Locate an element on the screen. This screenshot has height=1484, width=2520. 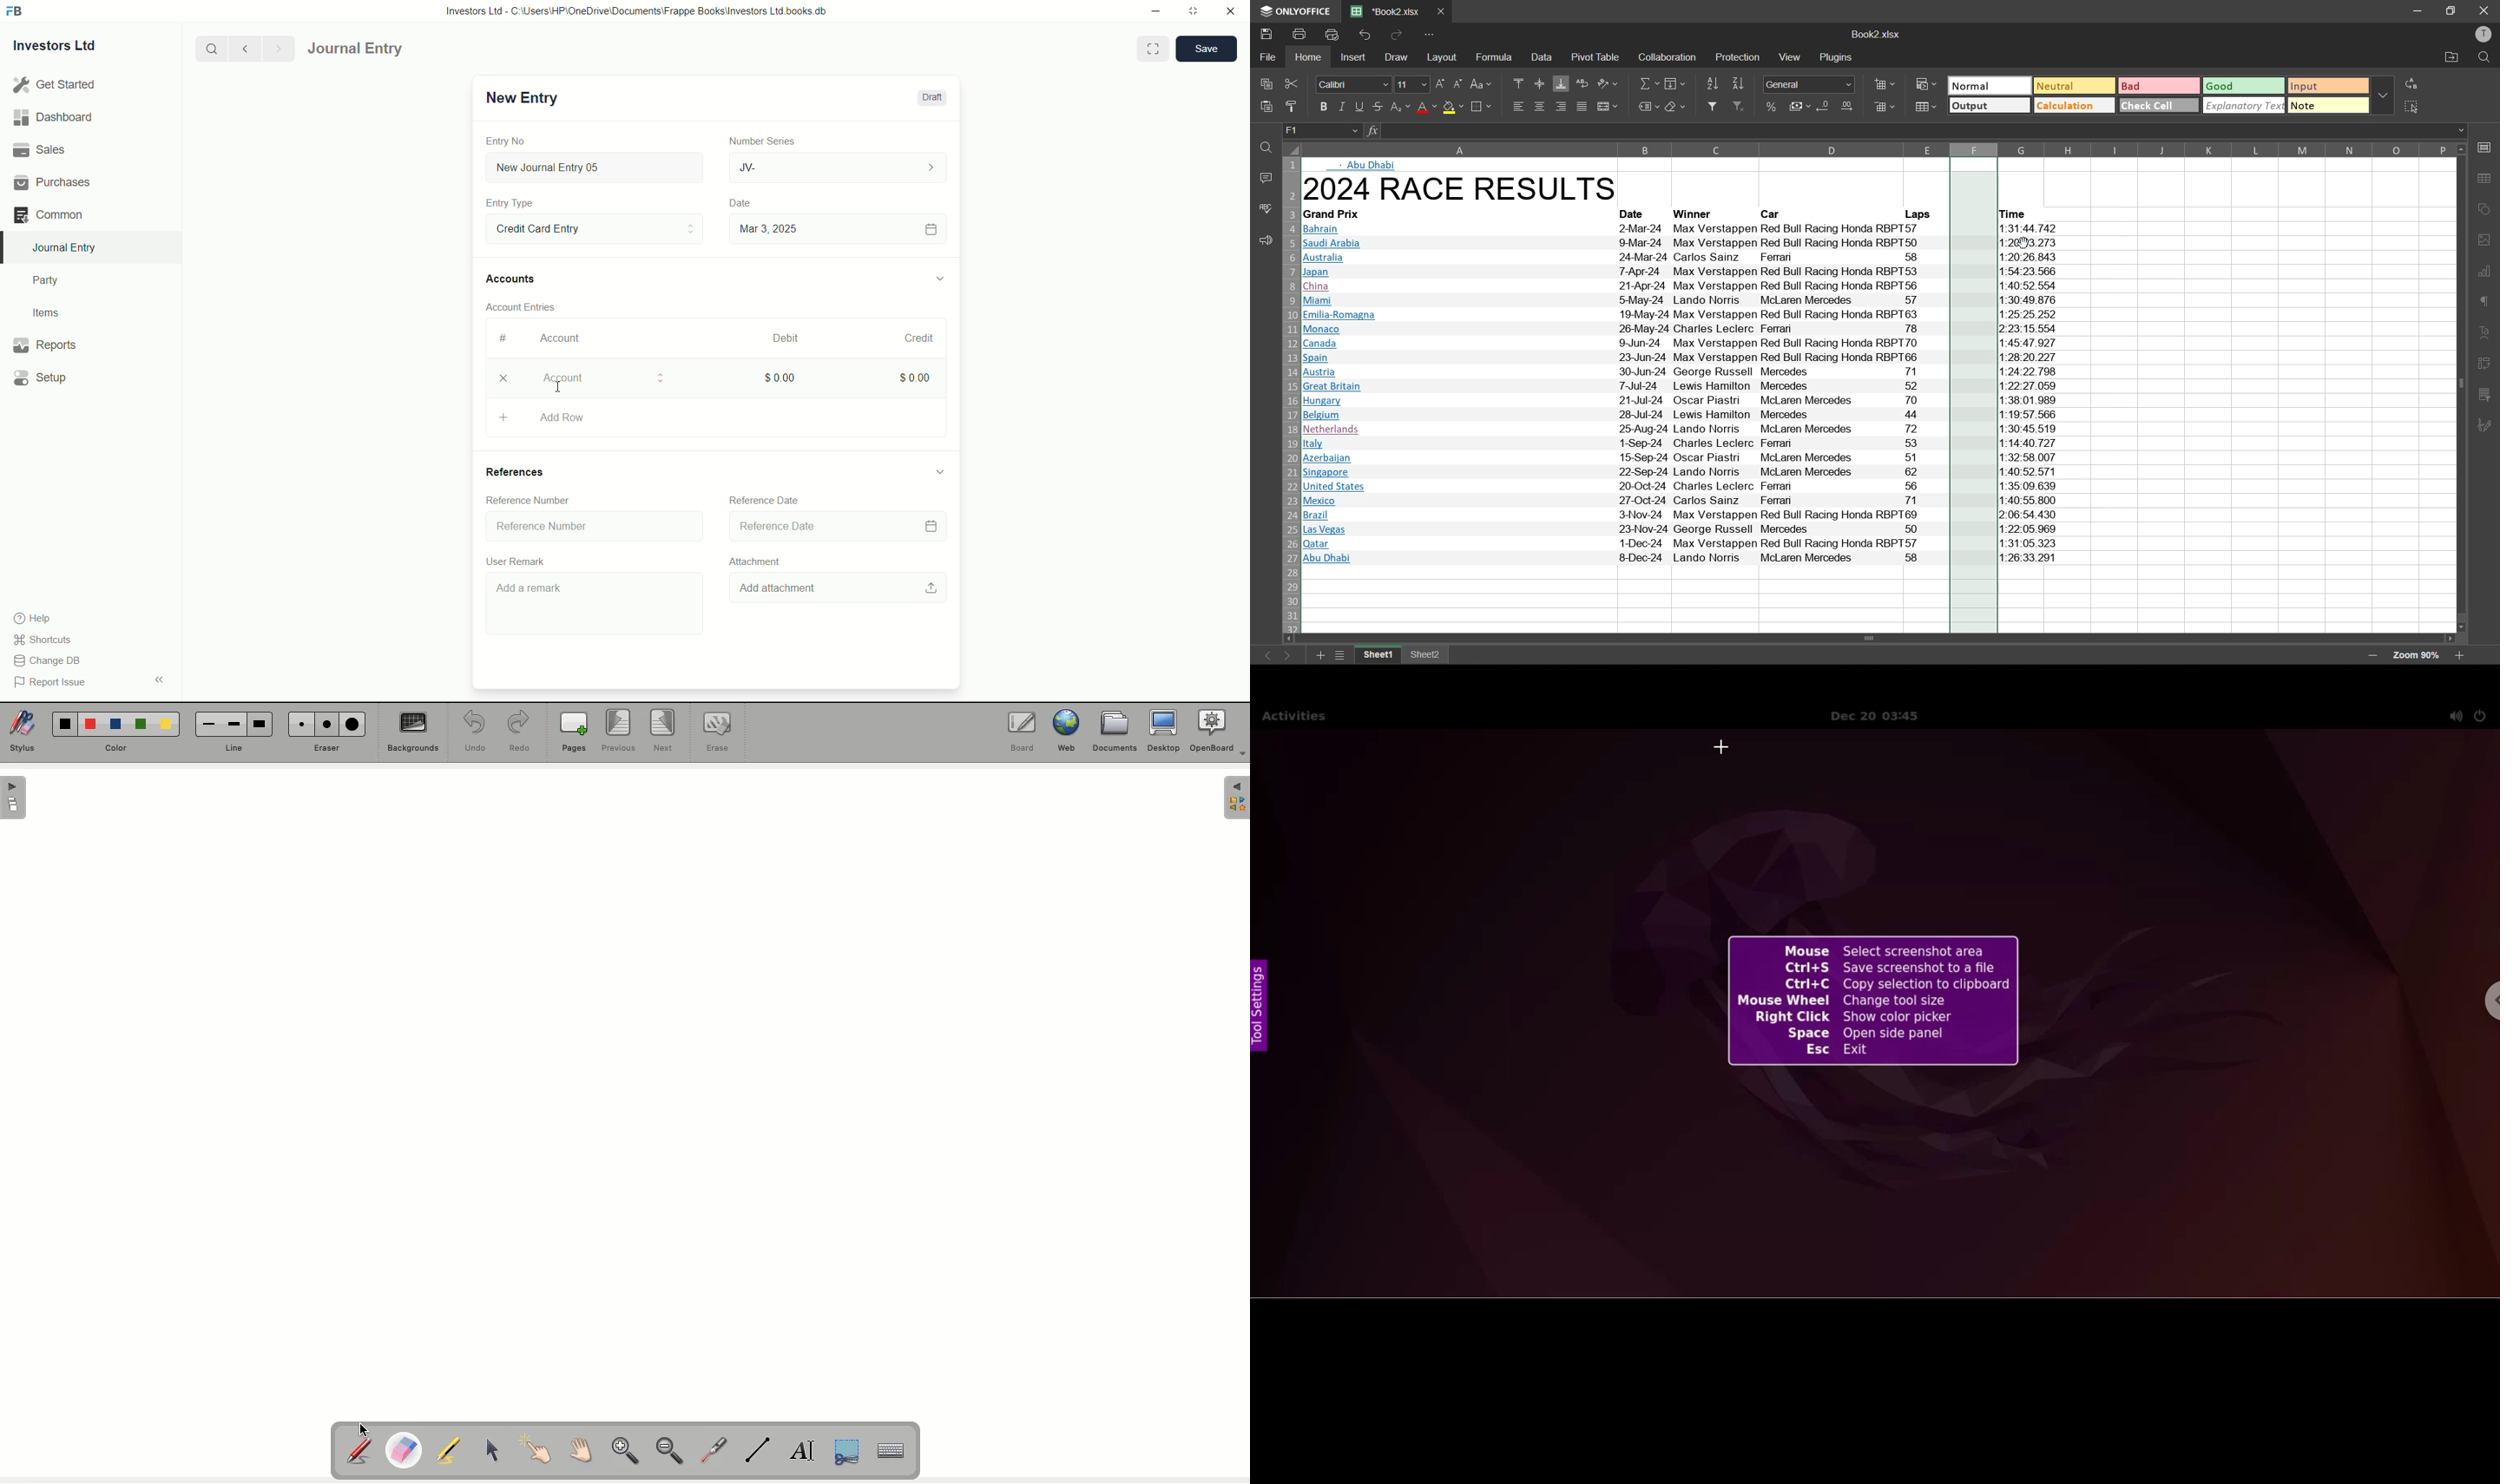
# is located at coordinates (504, 338).